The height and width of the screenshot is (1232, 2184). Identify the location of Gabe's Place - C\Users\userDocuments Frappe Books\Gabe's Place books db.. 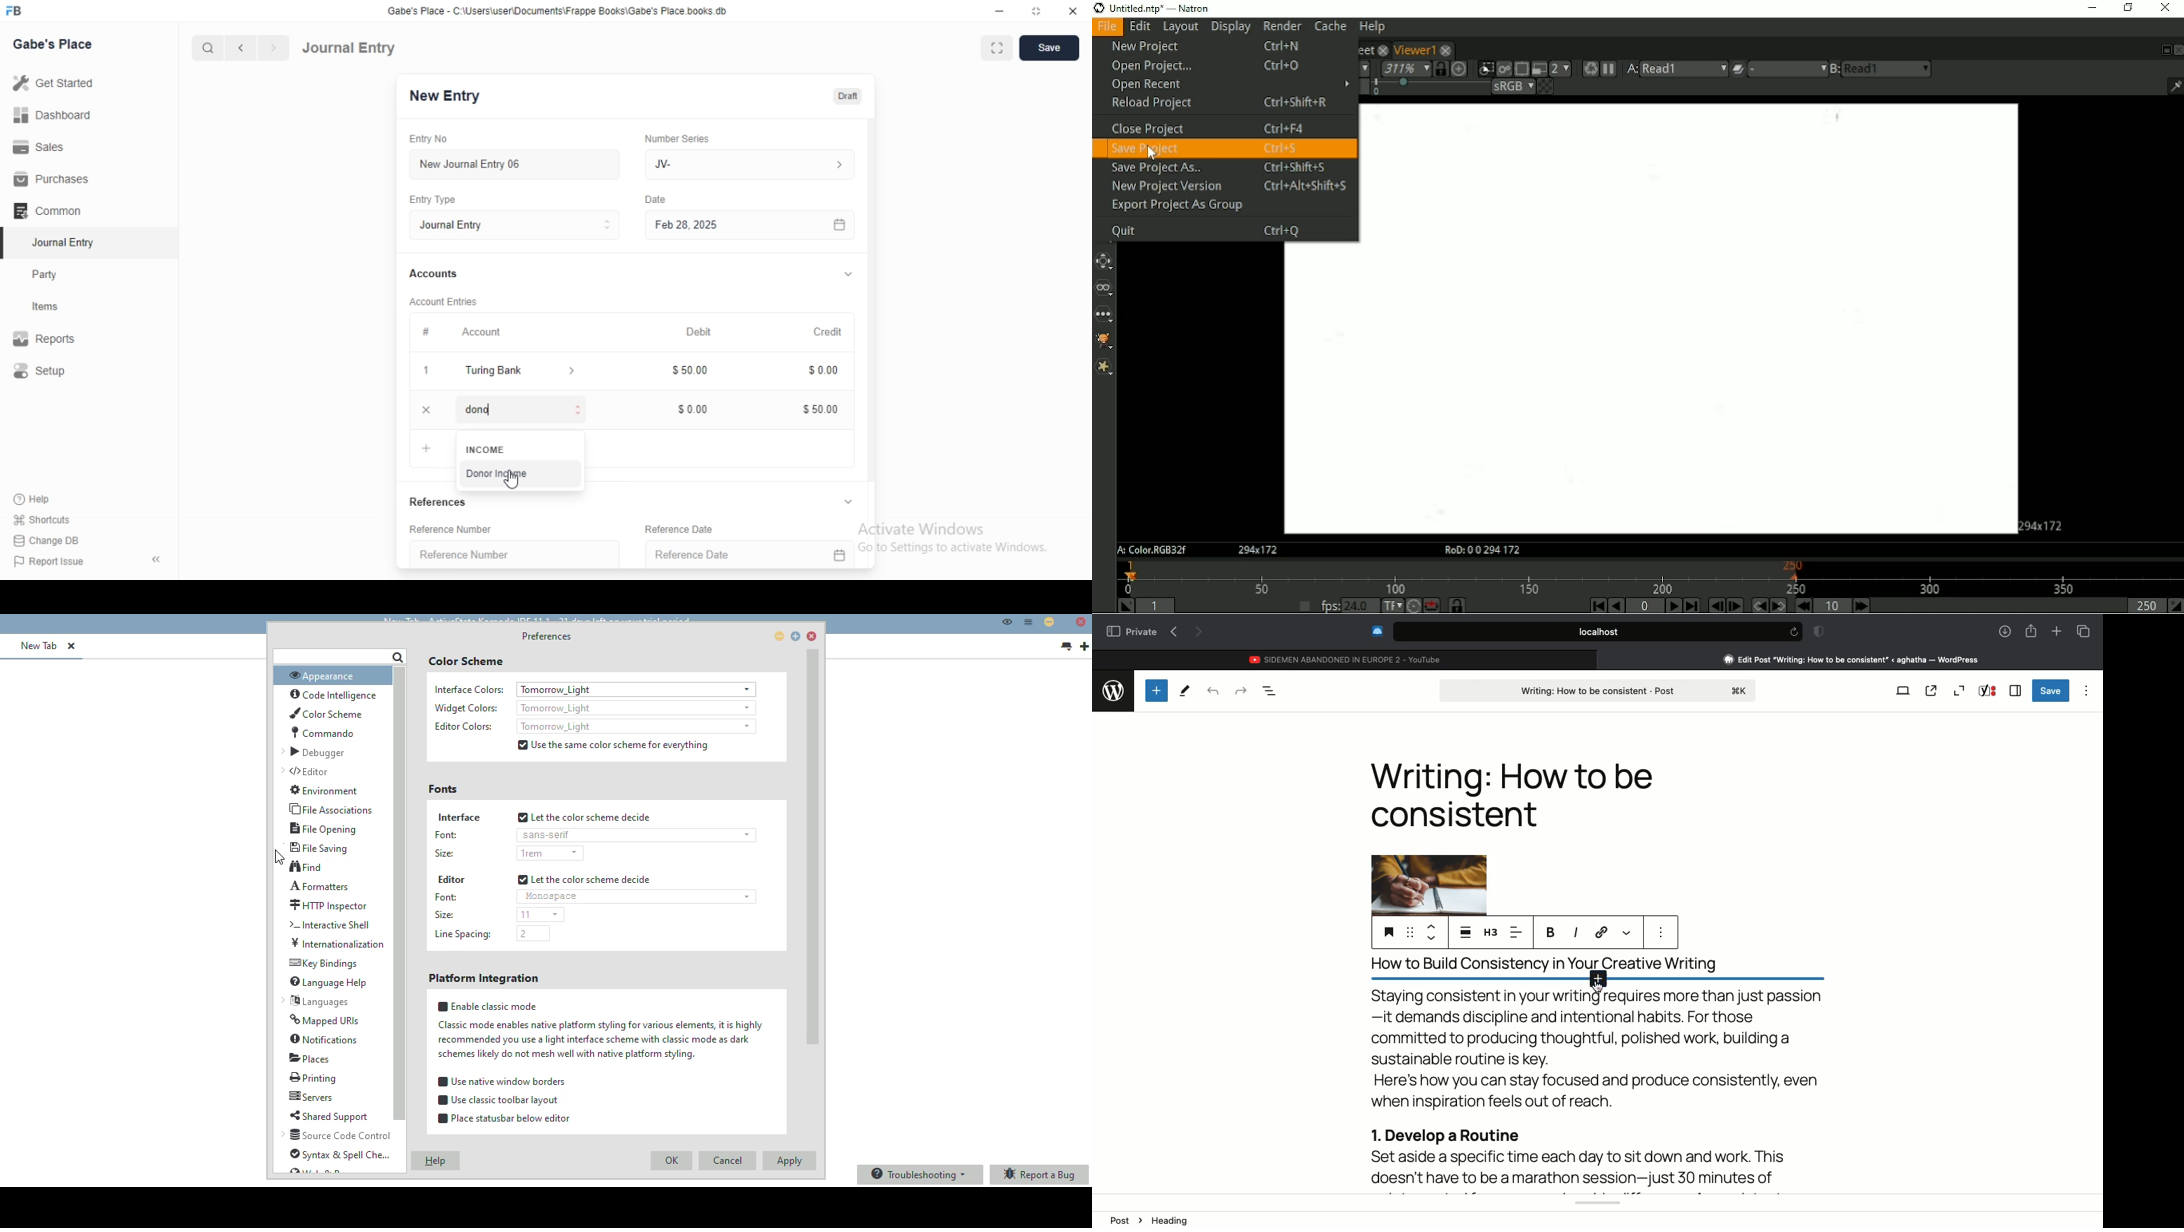
(558, 11).